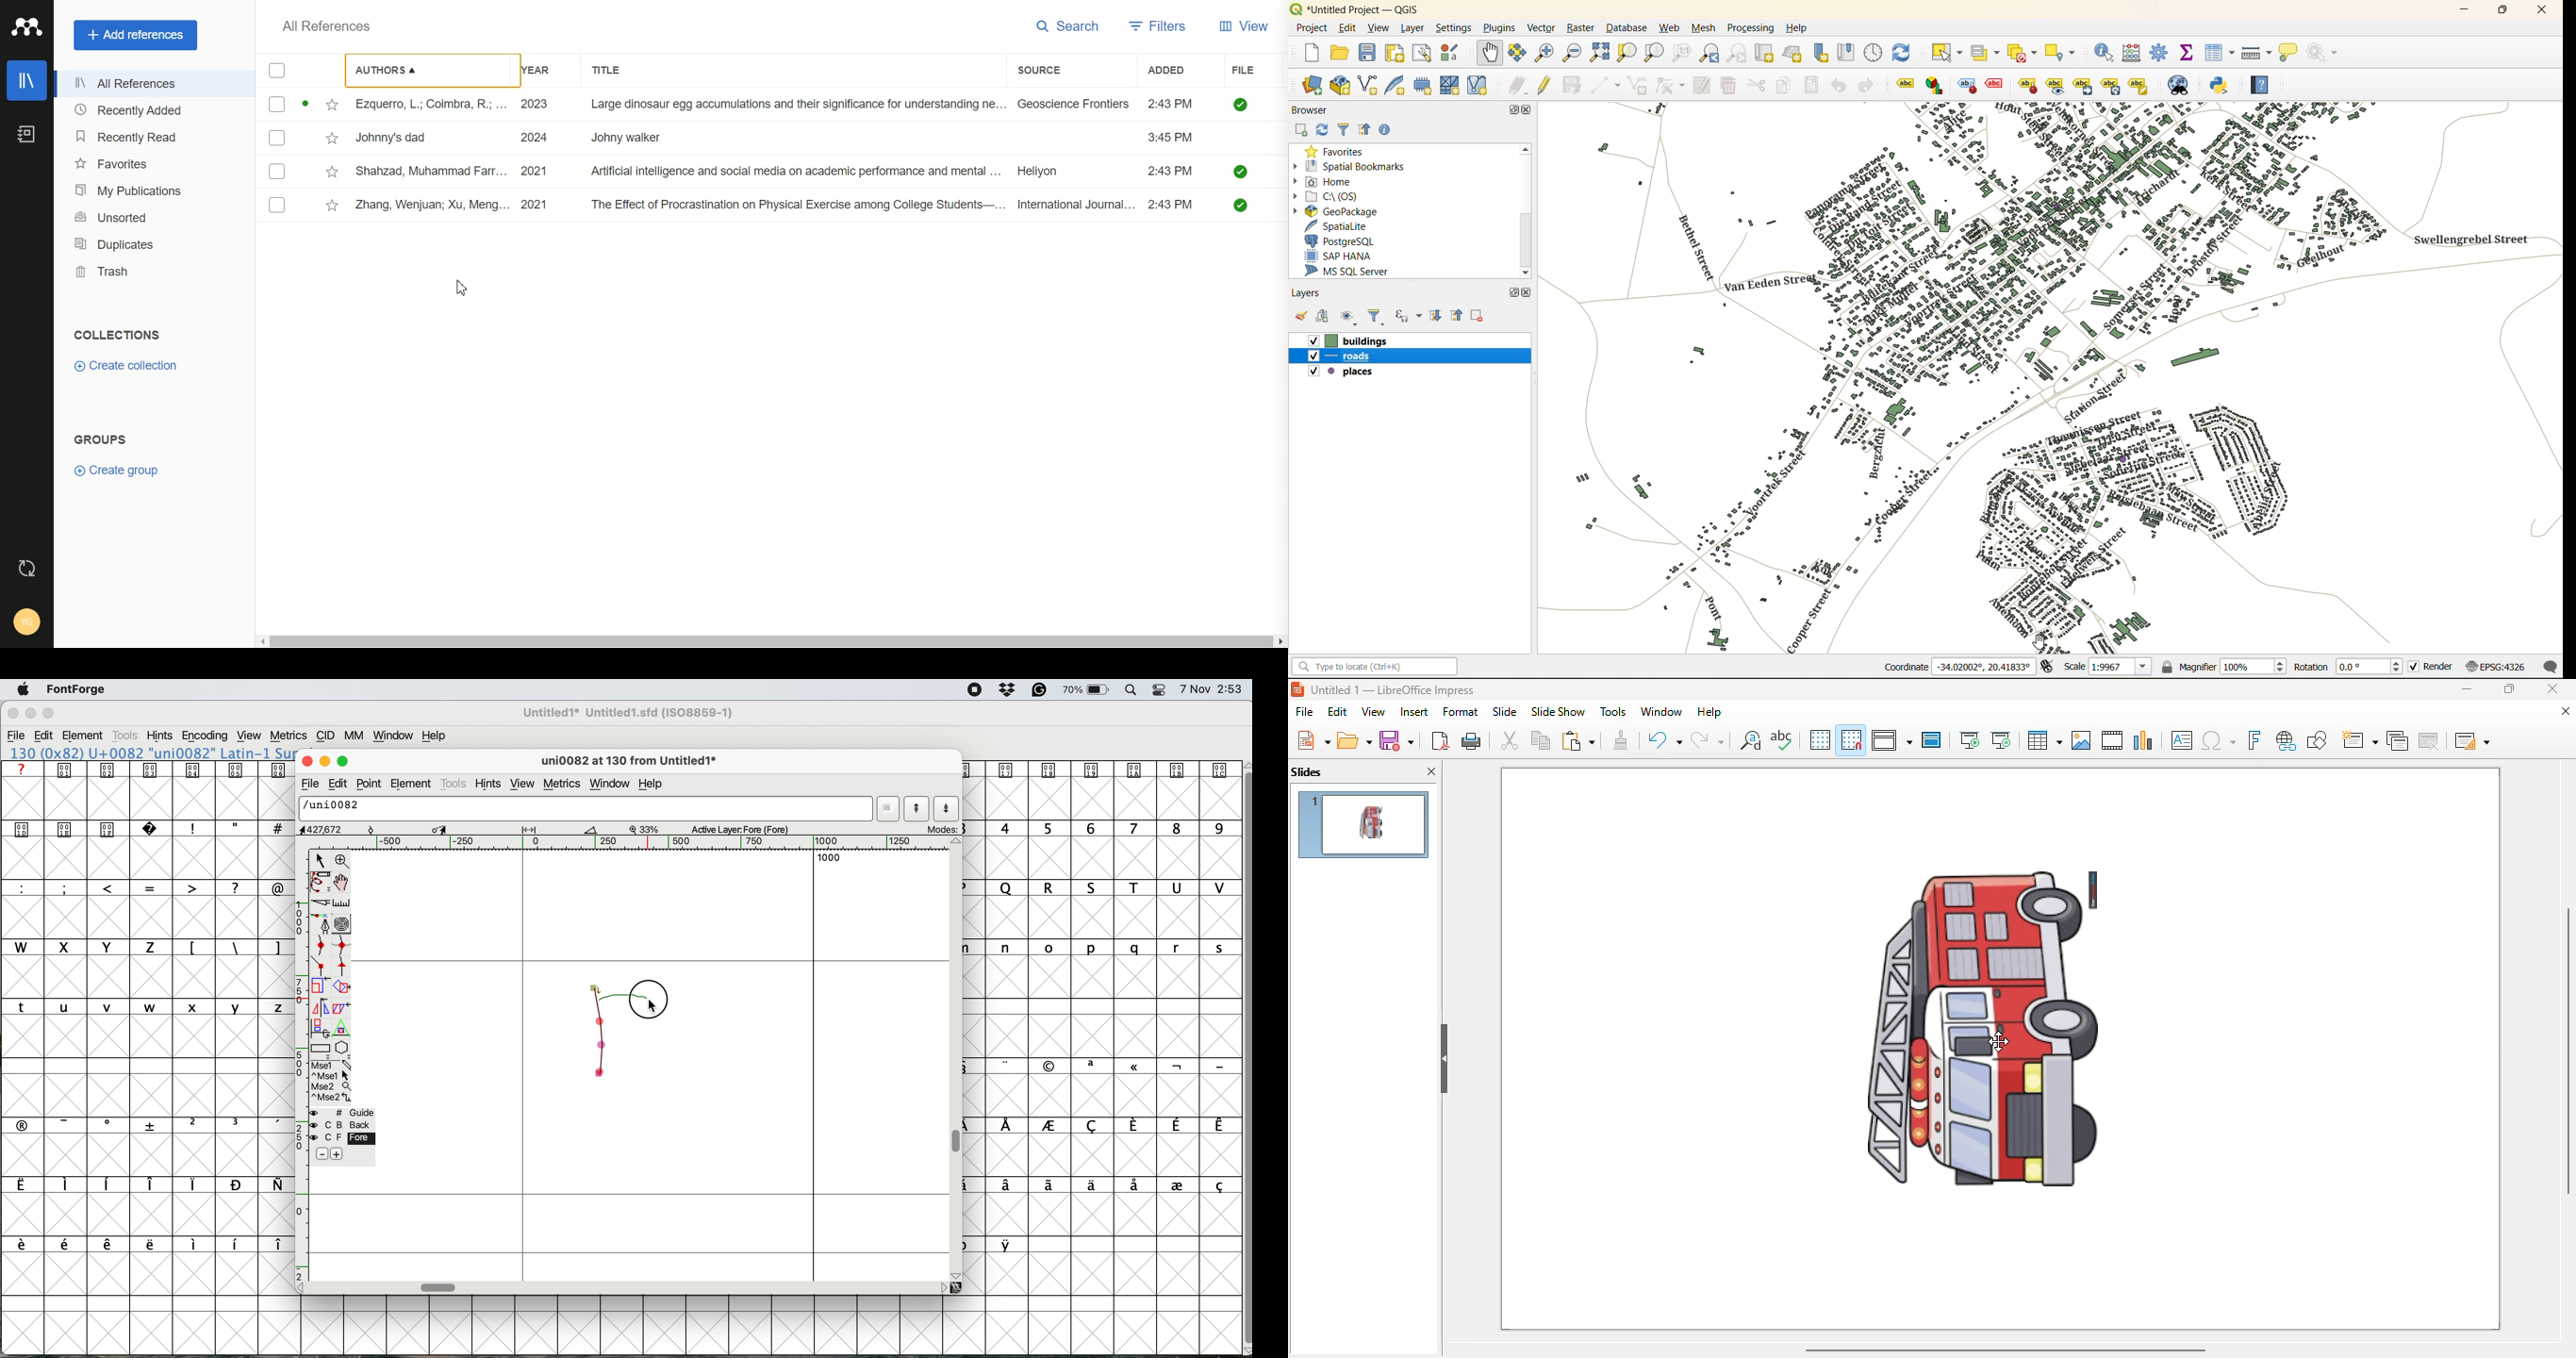  I want to click on format, so click(1461, 711).